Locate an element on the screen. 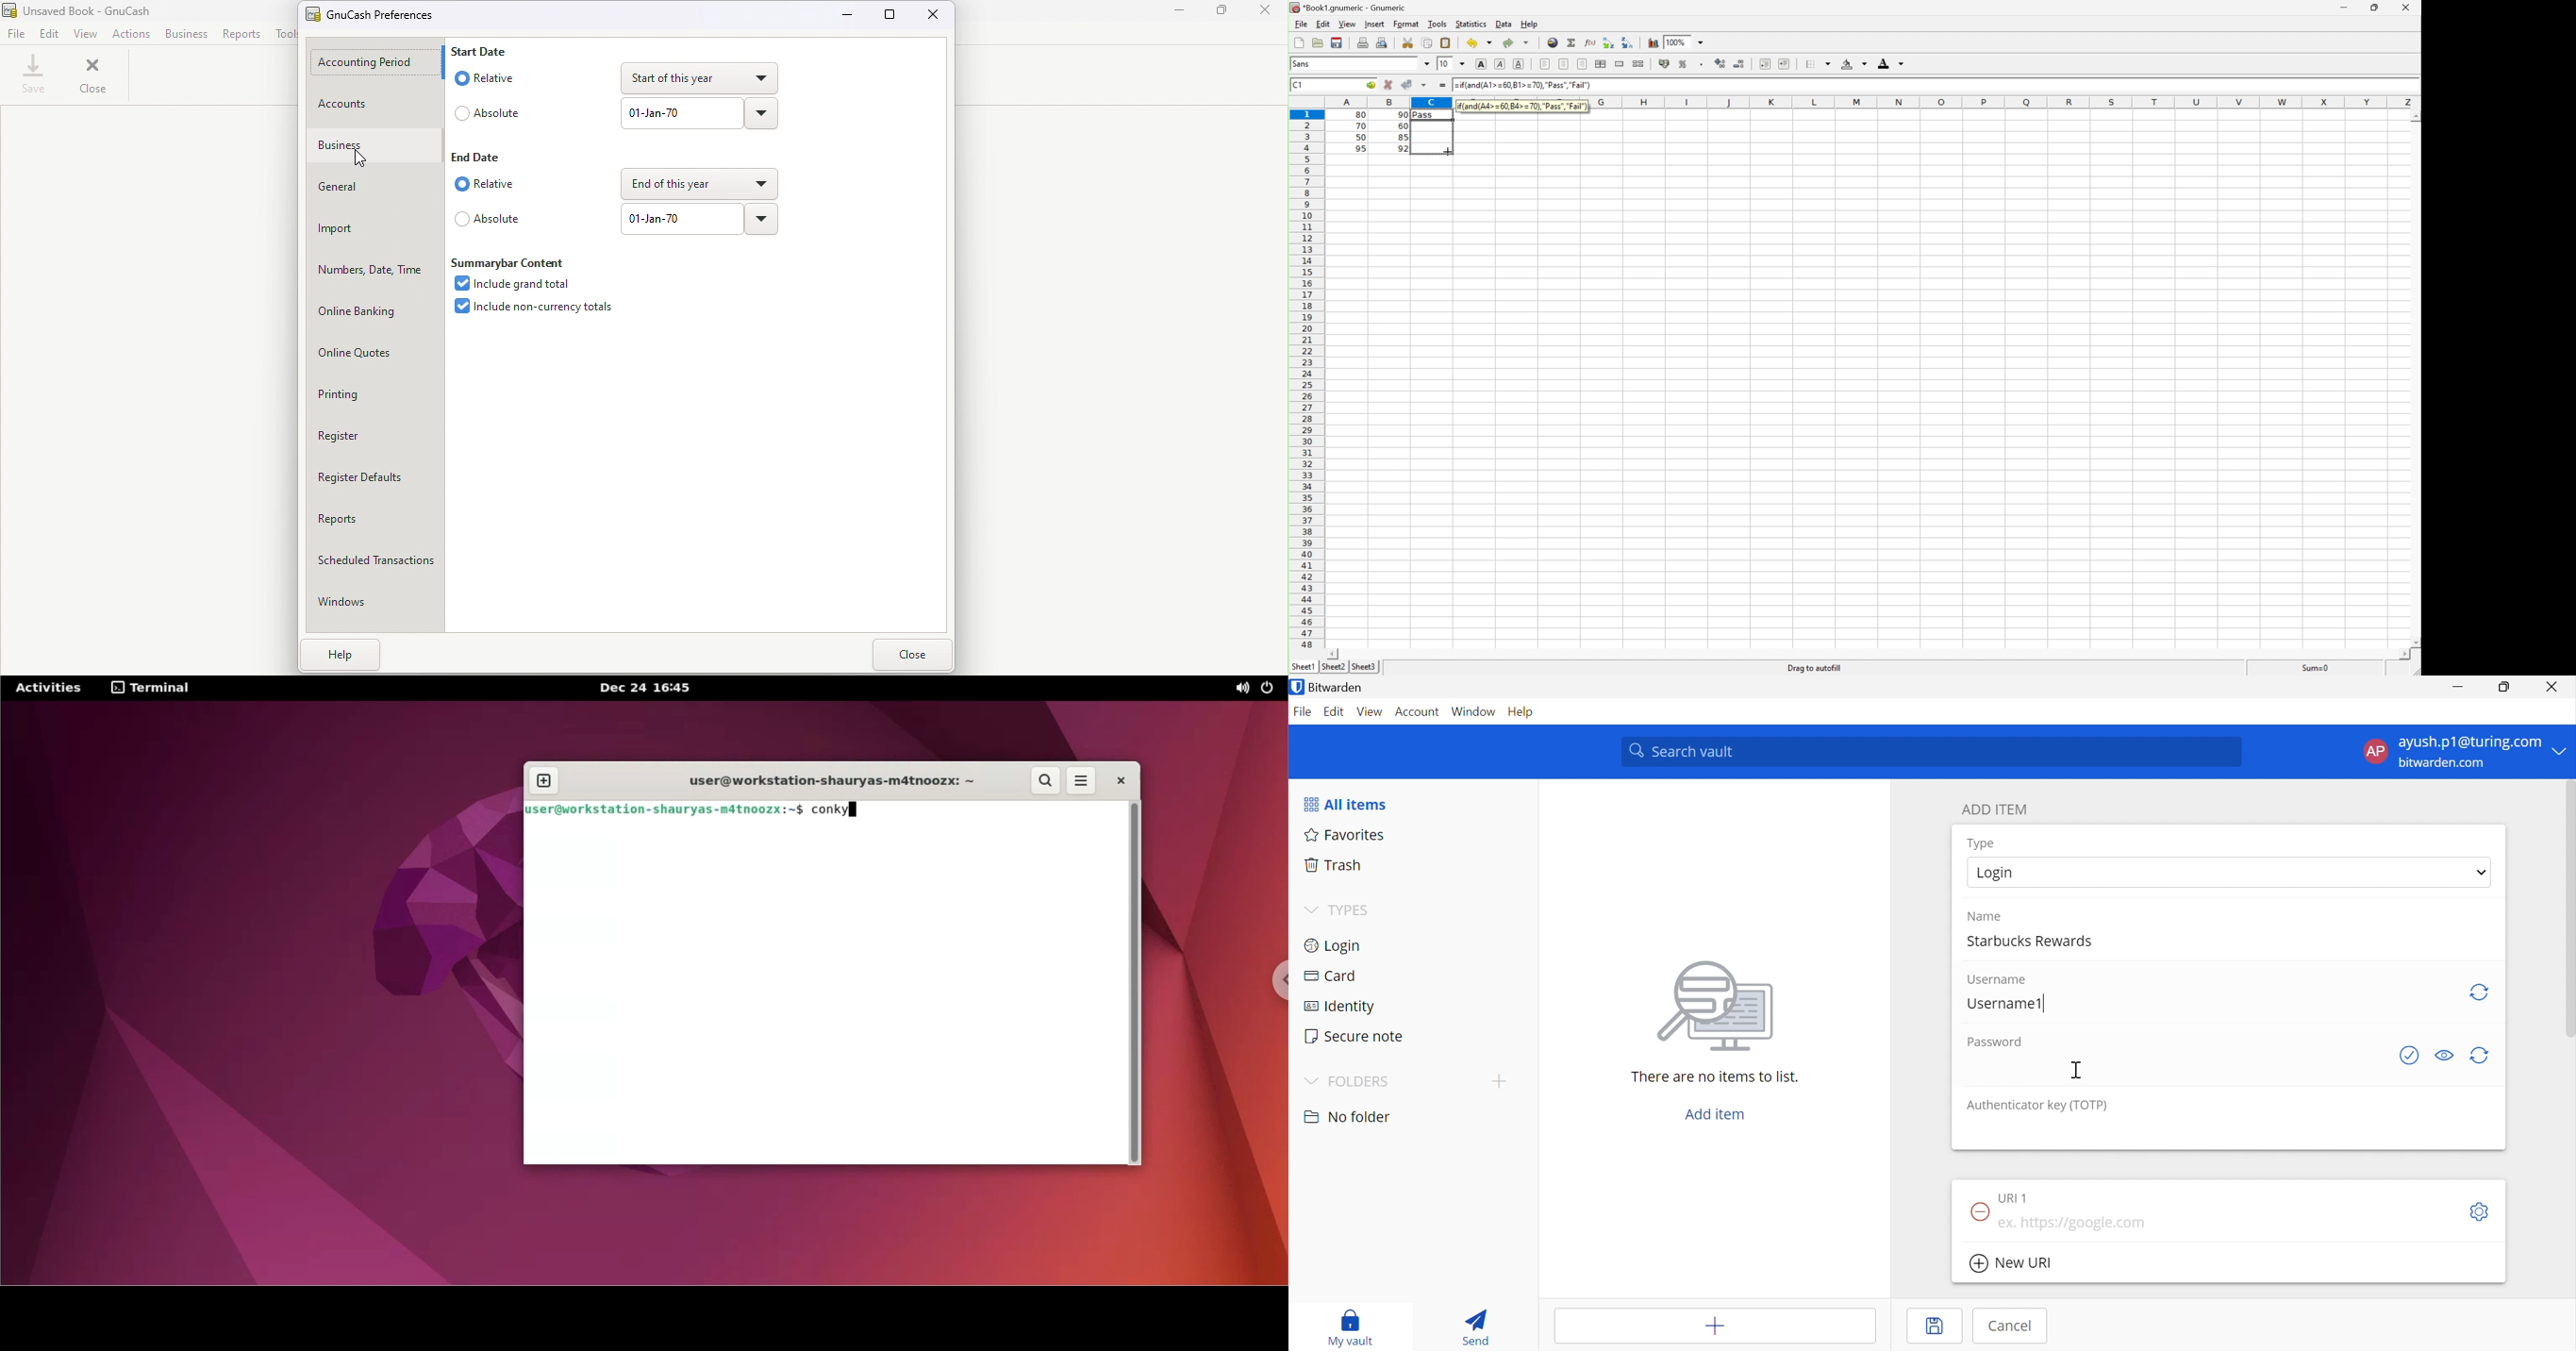 The image size is (2576, 1372). Card is located at coordinates (1331, 976).